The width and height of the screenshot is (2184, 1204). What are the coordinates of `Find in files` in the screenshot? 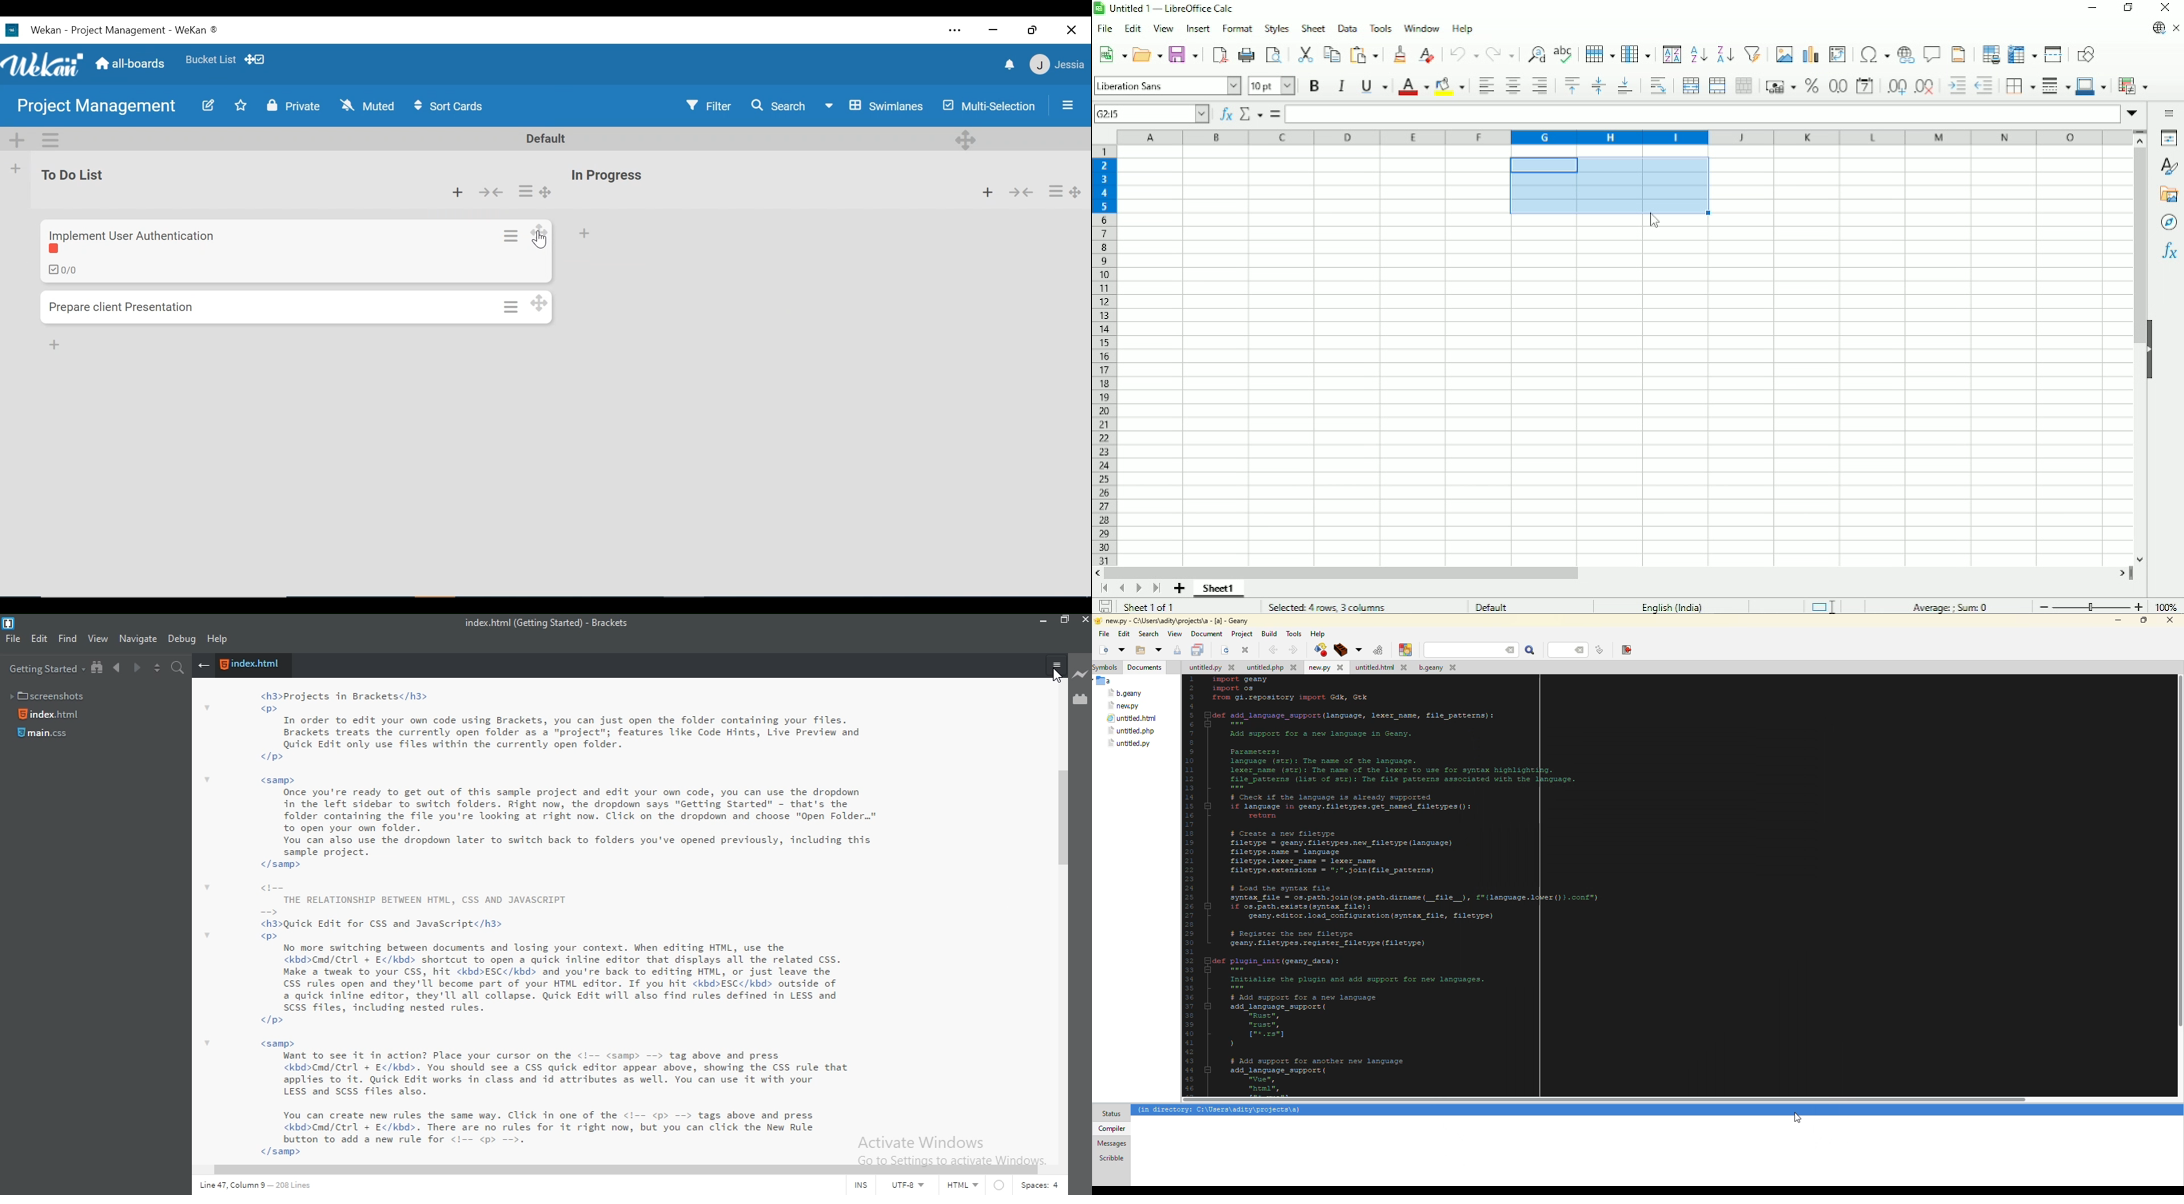 It's located at (180, 669).